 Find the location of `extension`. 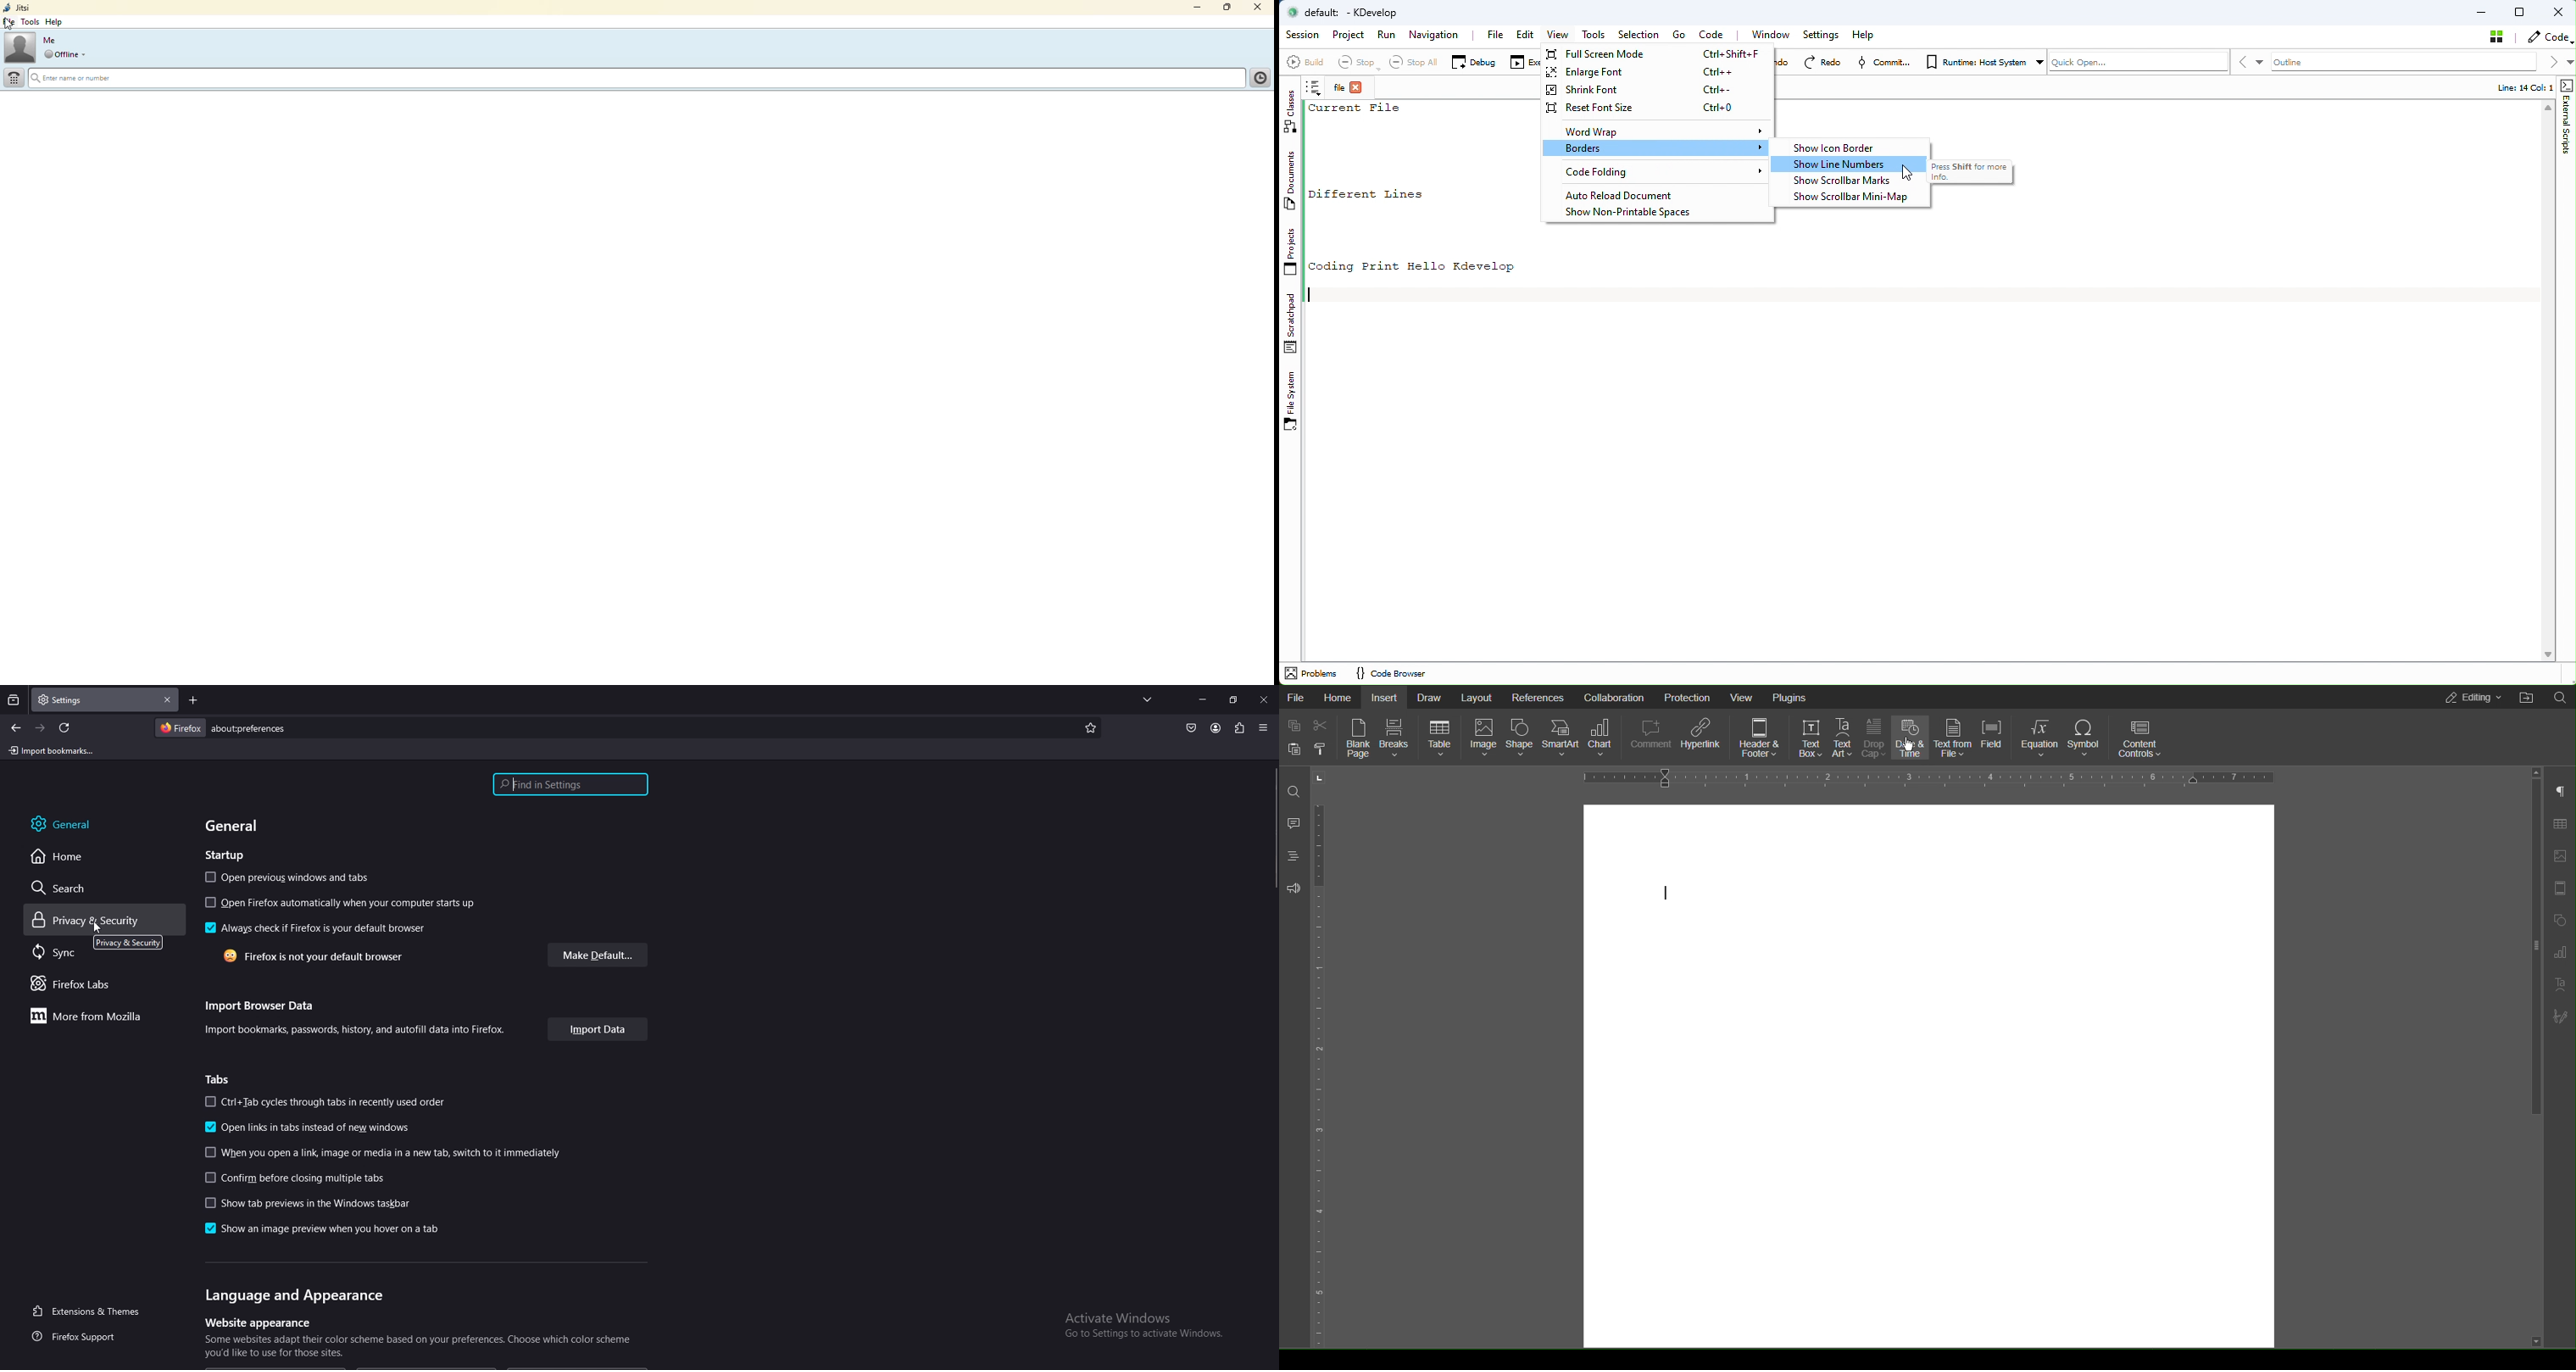

extension is located at coordinates (1239, 728).